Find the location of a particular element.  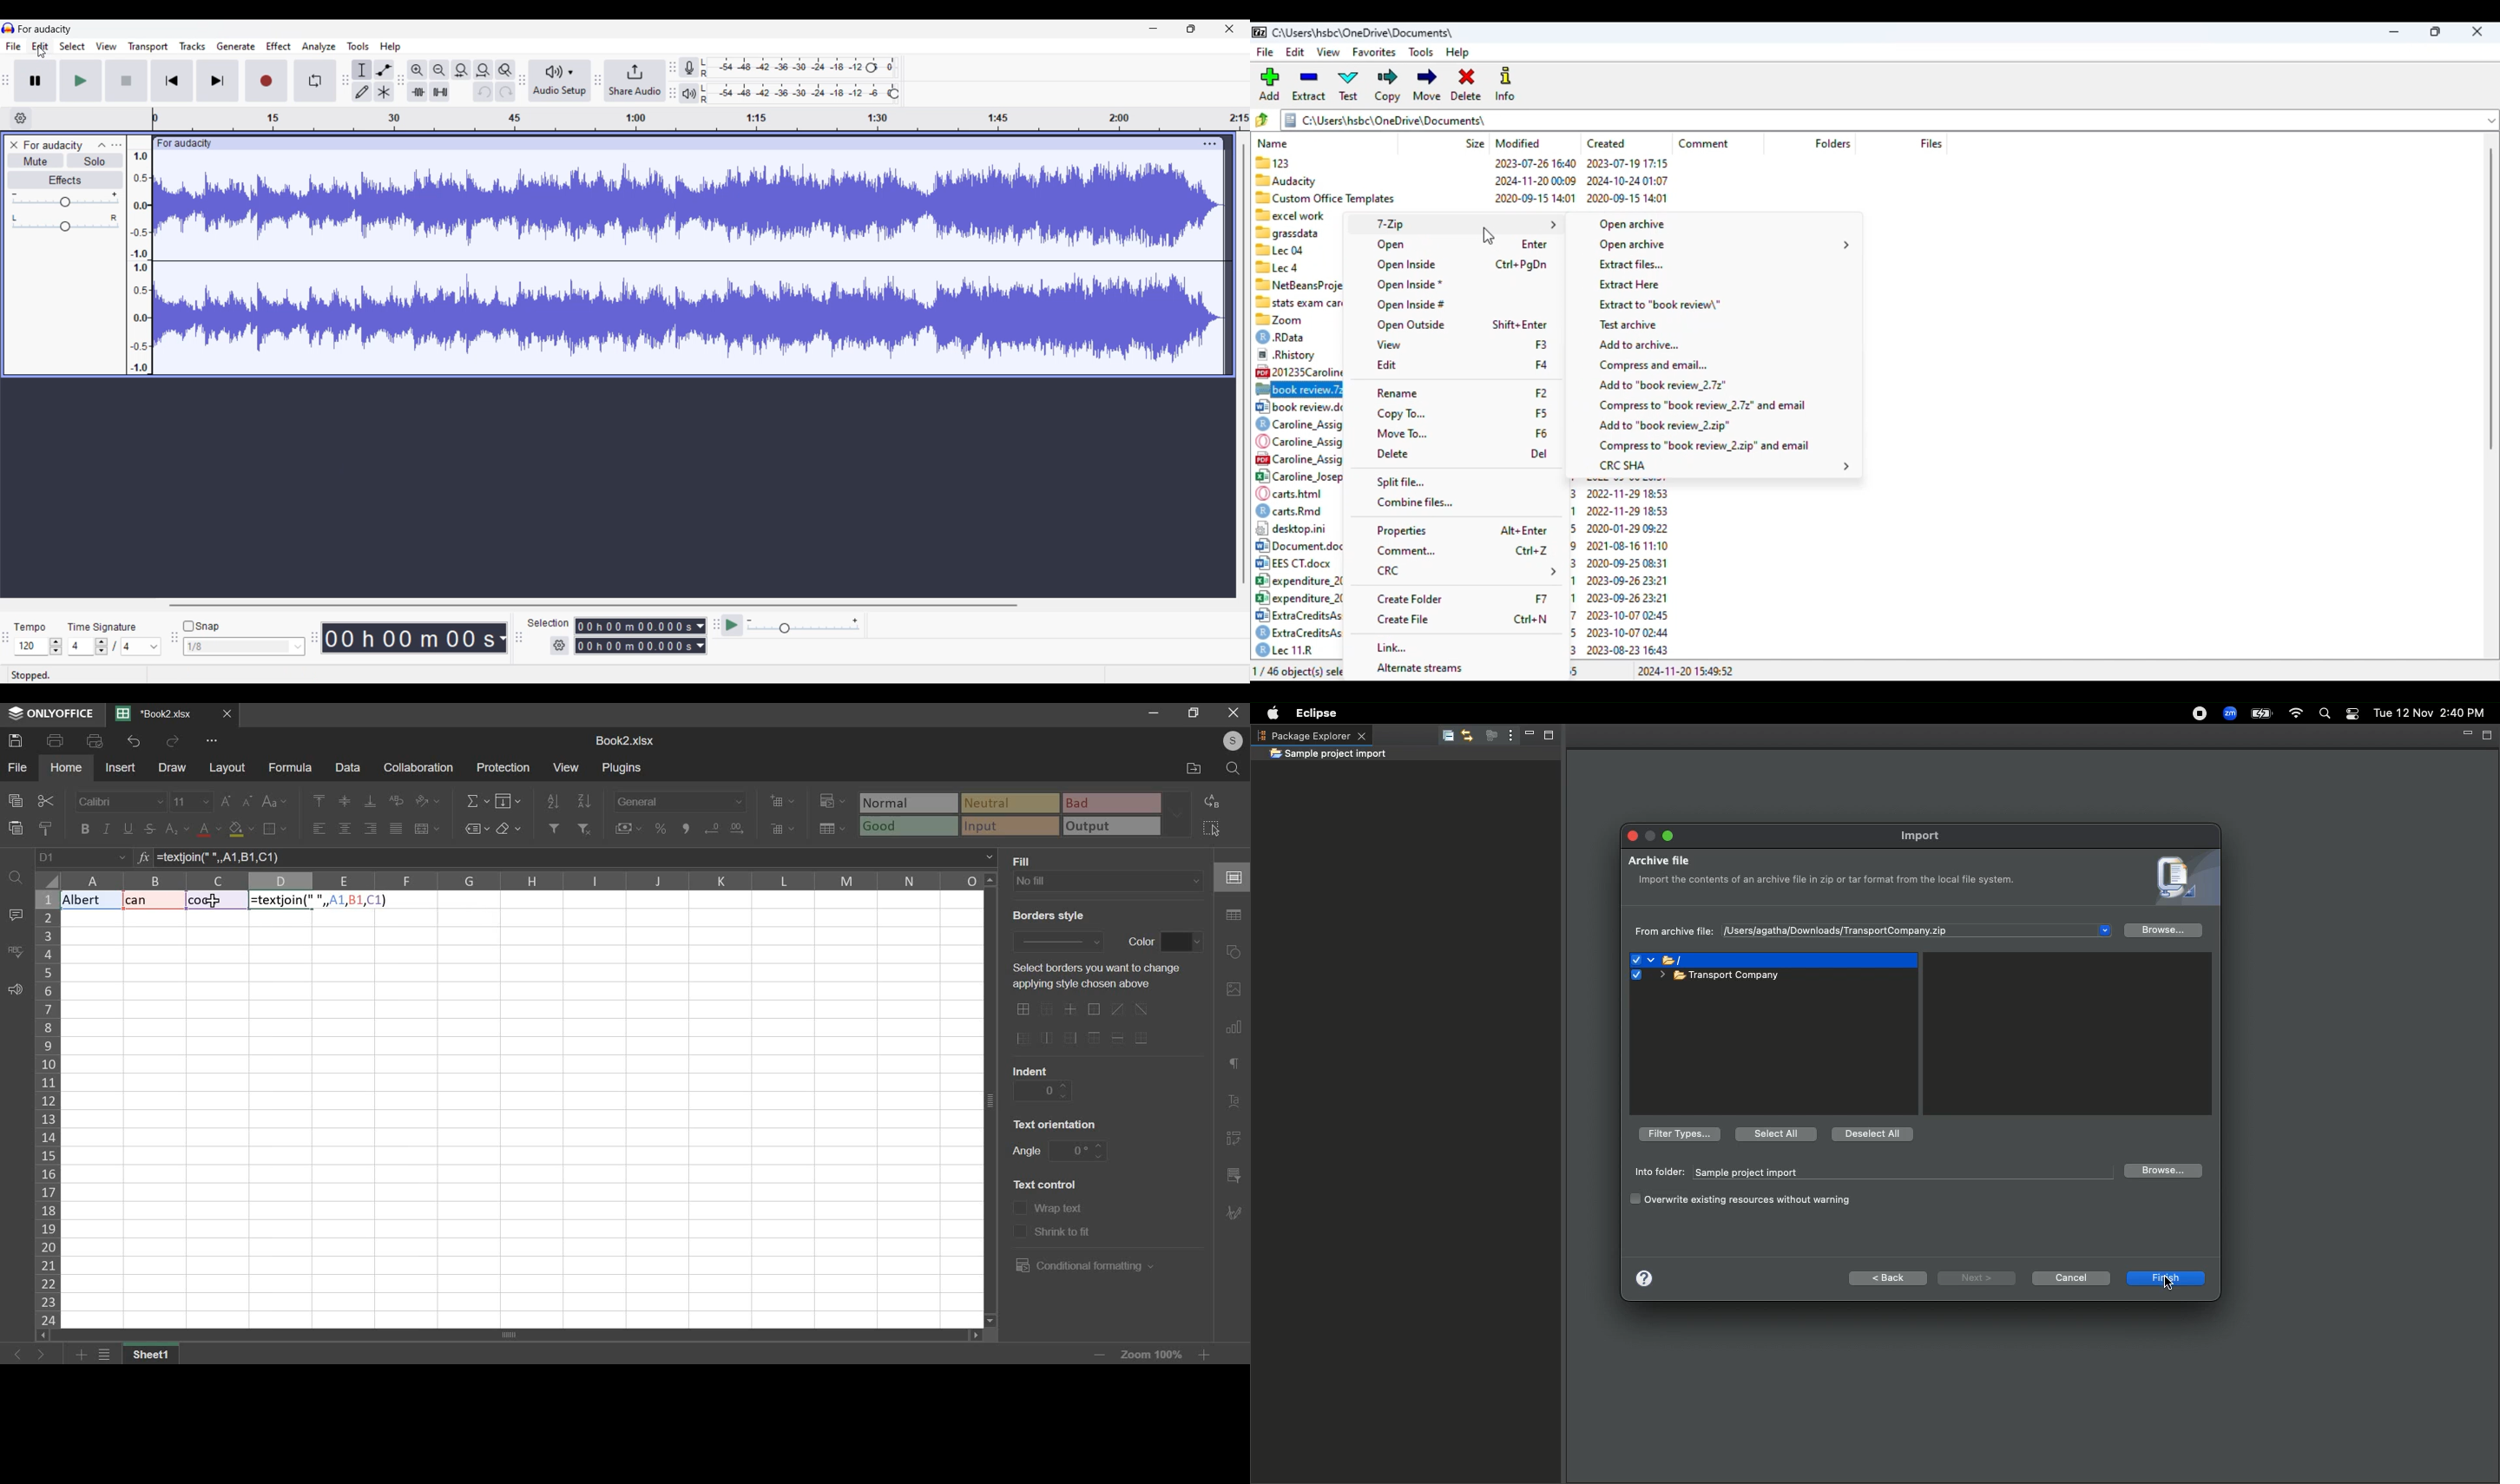

Collapse is located at coordinates (102, 145).